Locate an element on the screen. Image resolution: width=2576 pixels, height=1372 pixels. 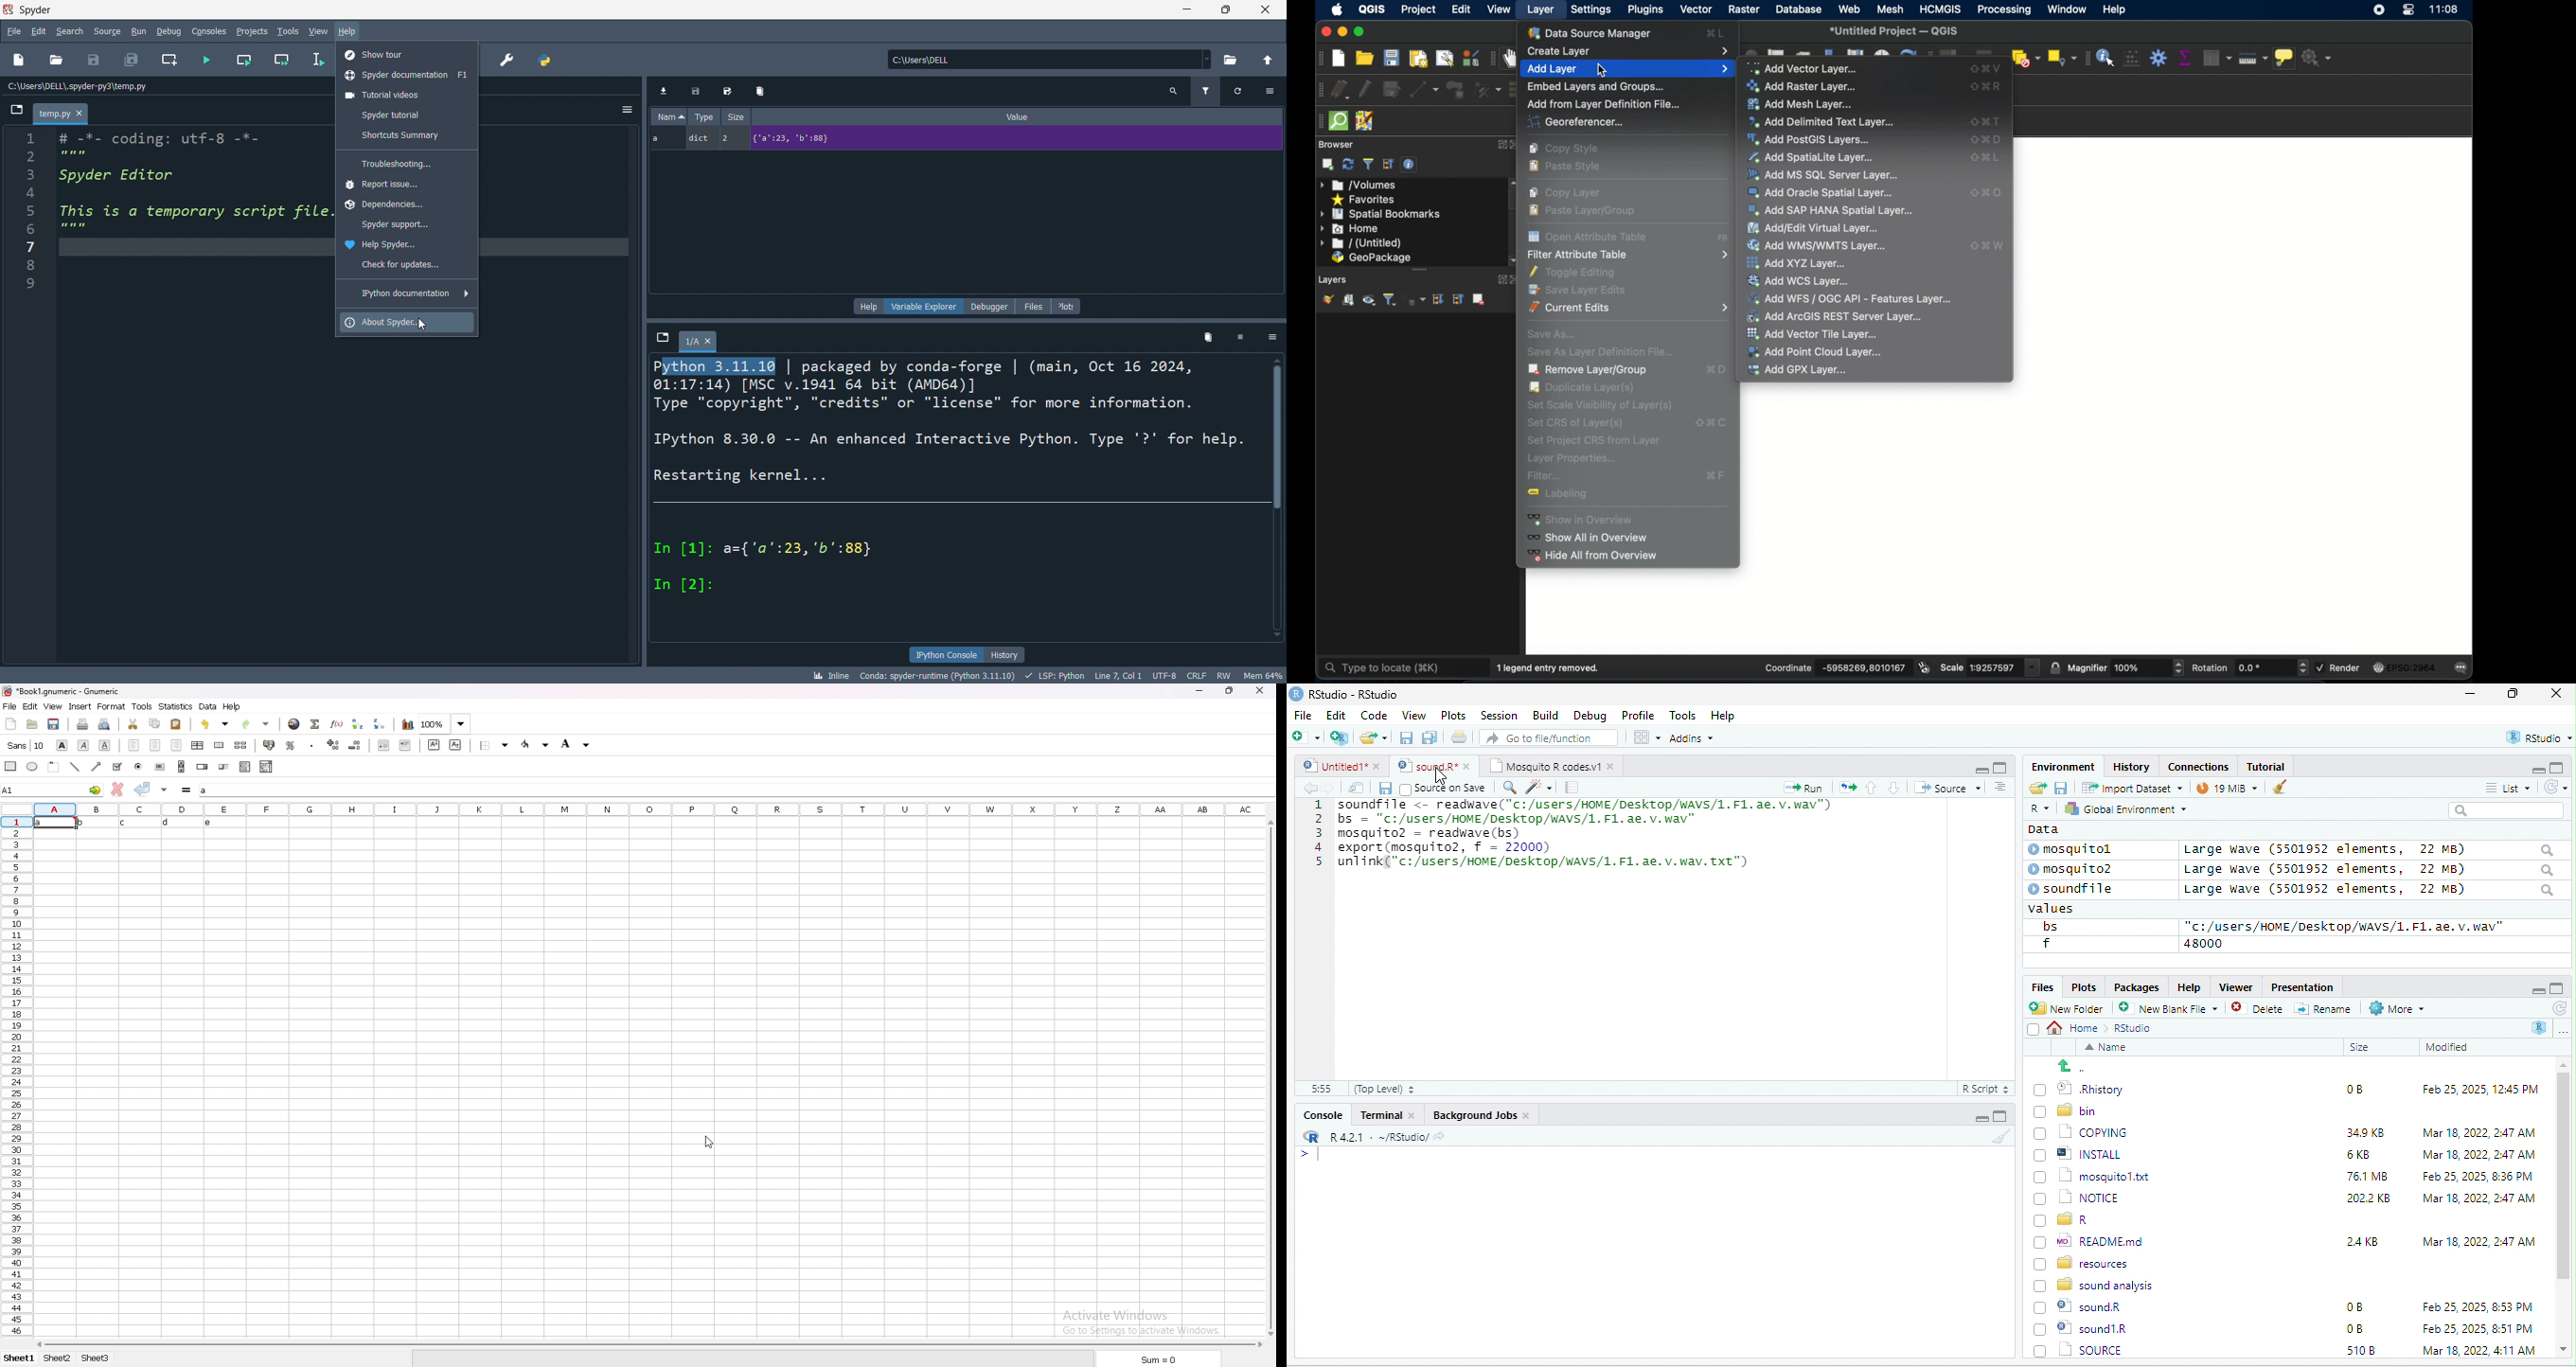
add selected layers is located at coordinates (1328, 165).